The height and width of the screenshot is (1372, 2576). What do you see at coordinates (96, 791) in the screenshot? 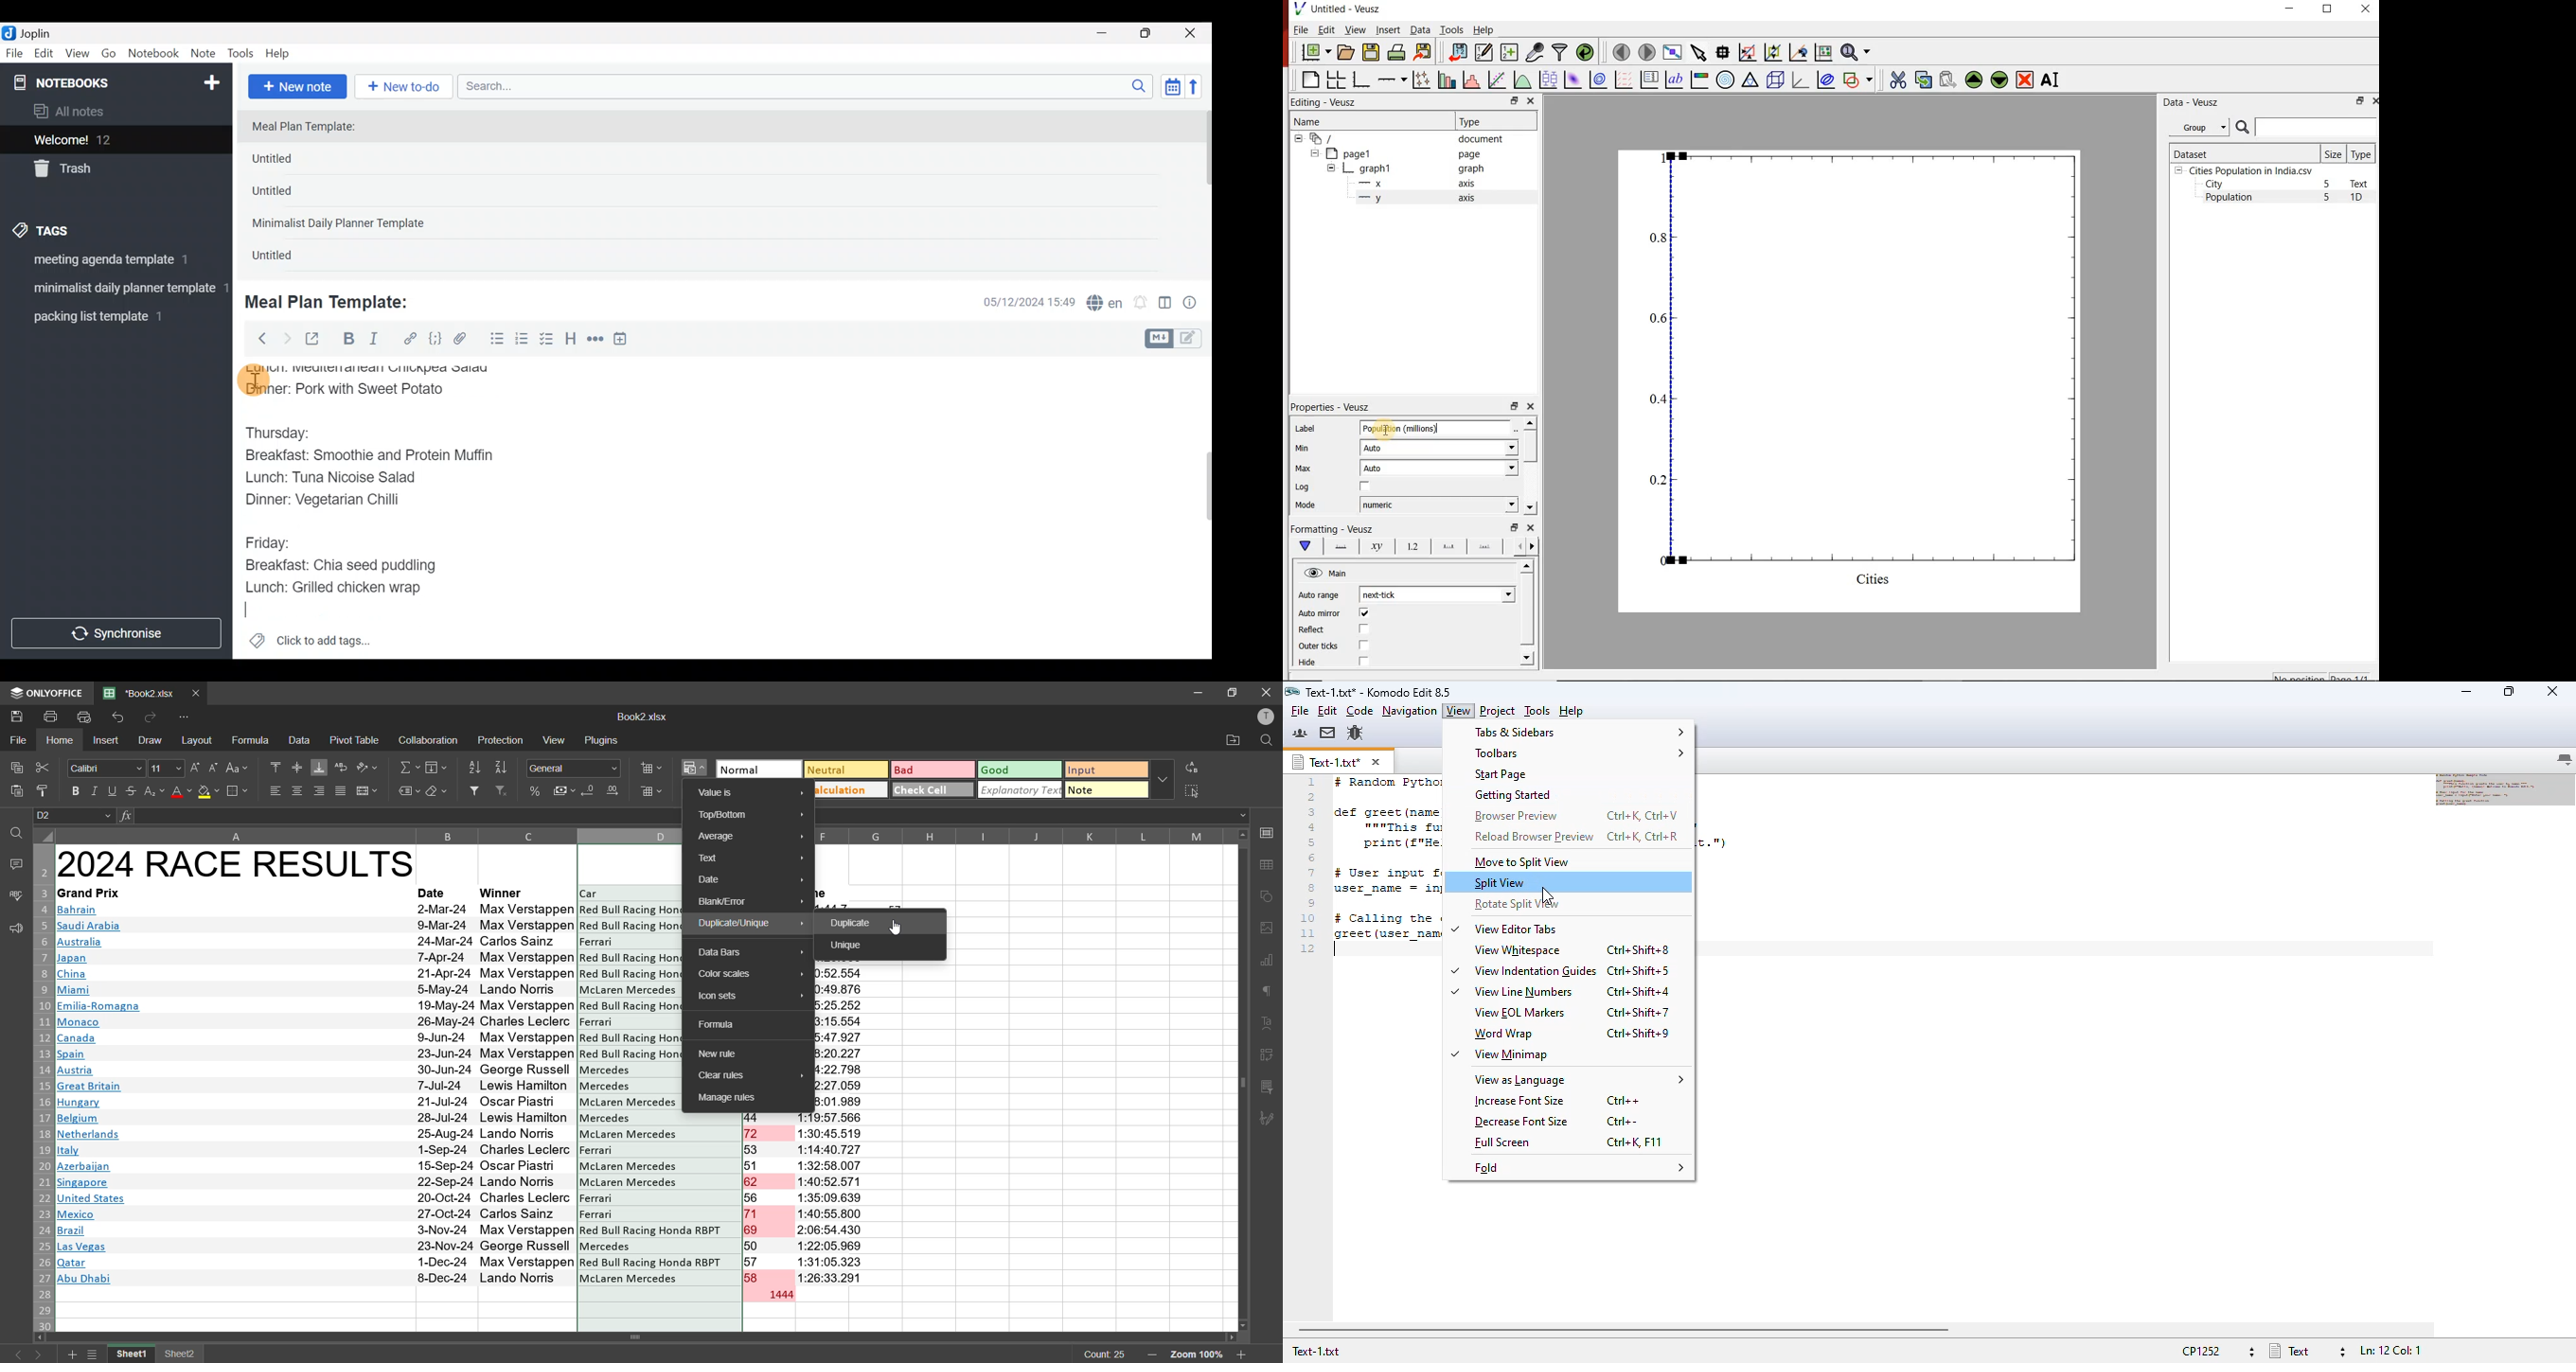
I see `italic` at bounding box center [96, 791].